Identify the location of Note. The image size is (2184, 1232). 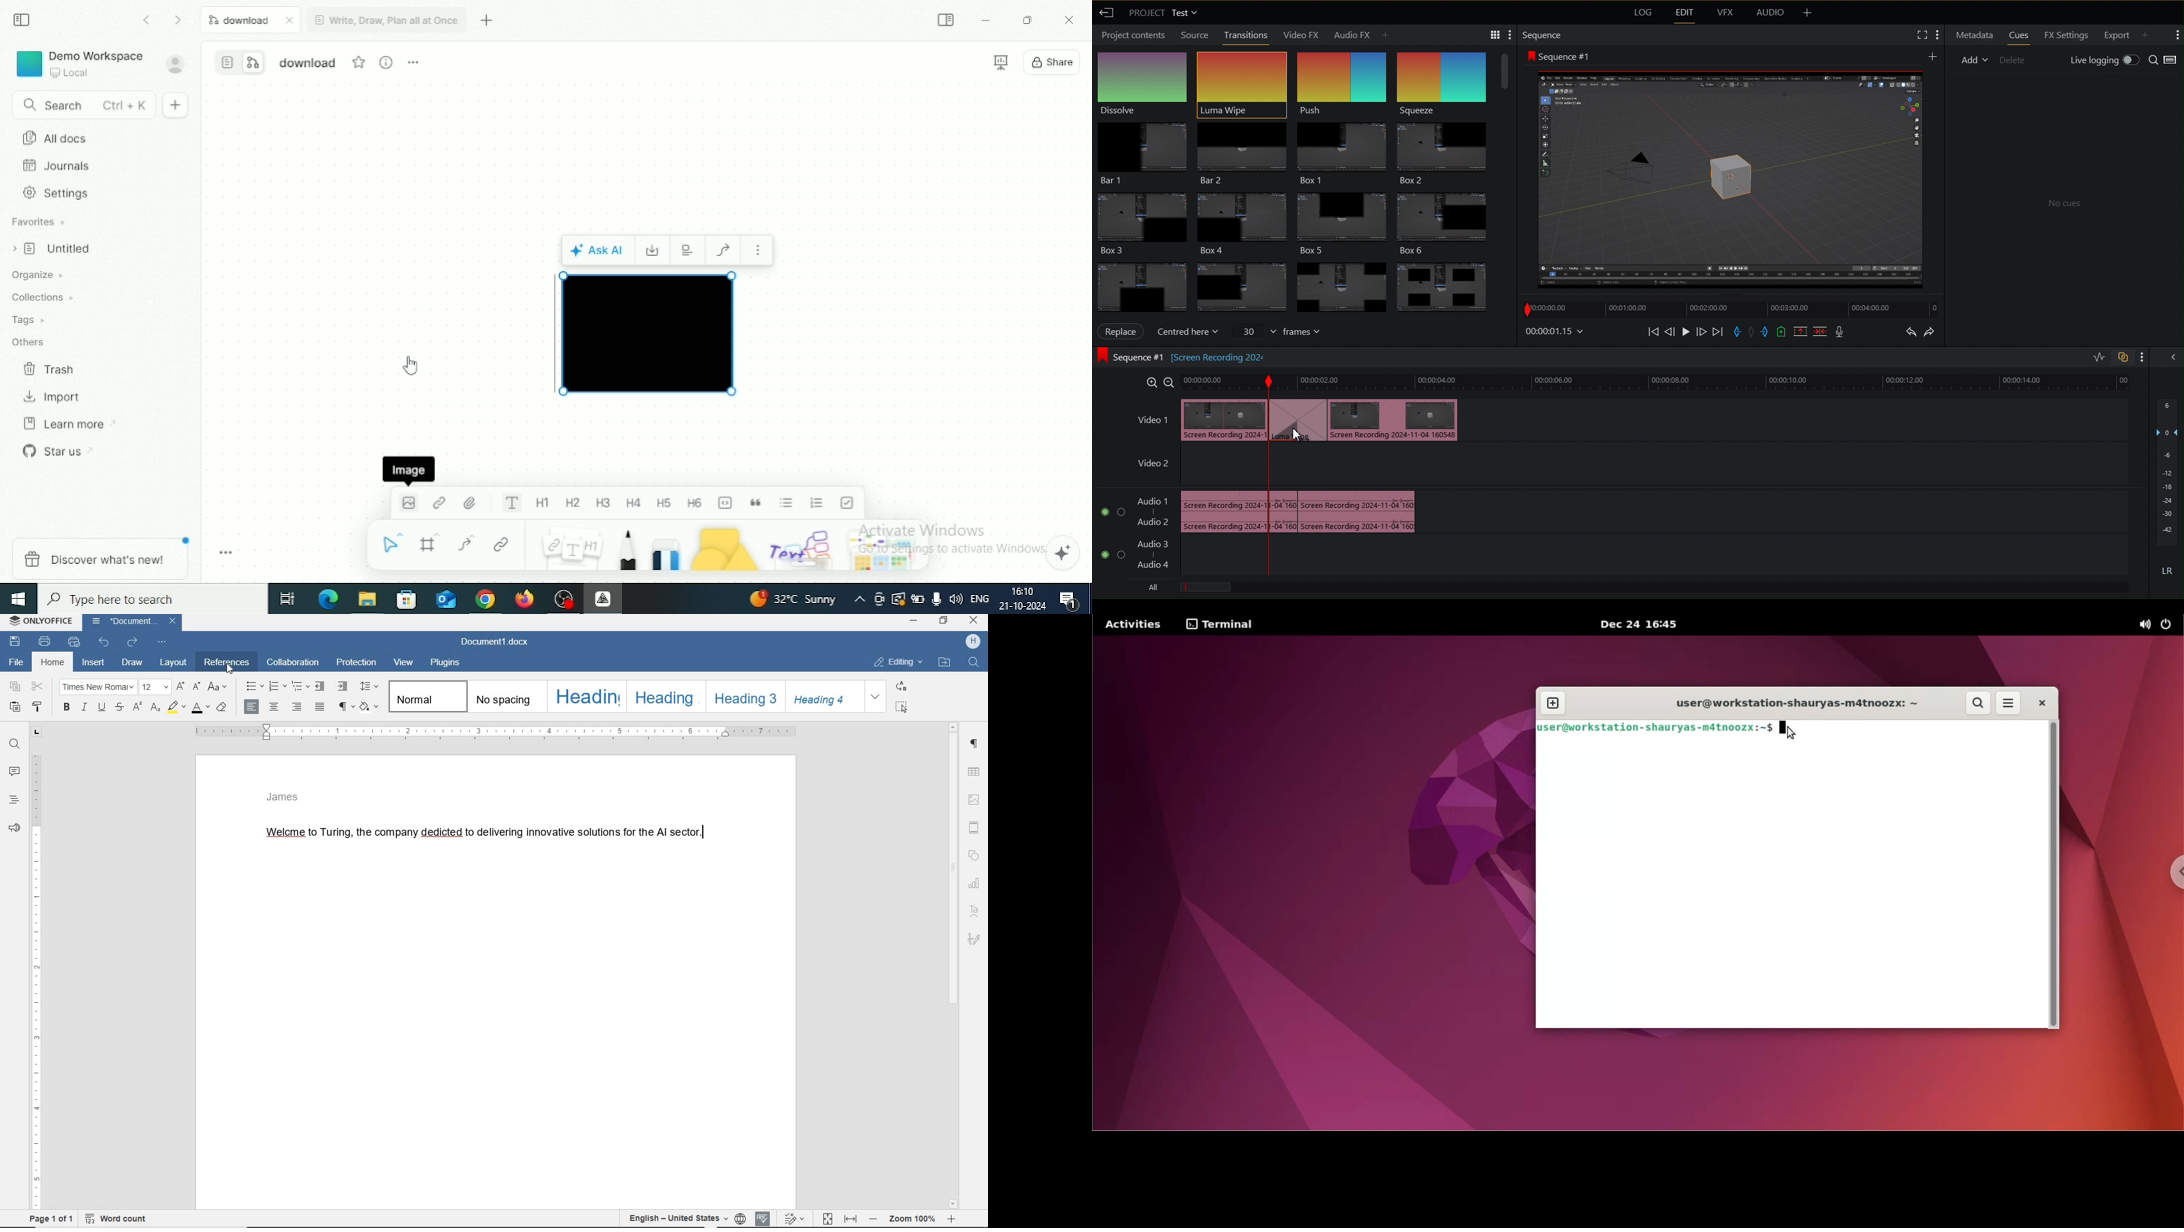
(571, 547).